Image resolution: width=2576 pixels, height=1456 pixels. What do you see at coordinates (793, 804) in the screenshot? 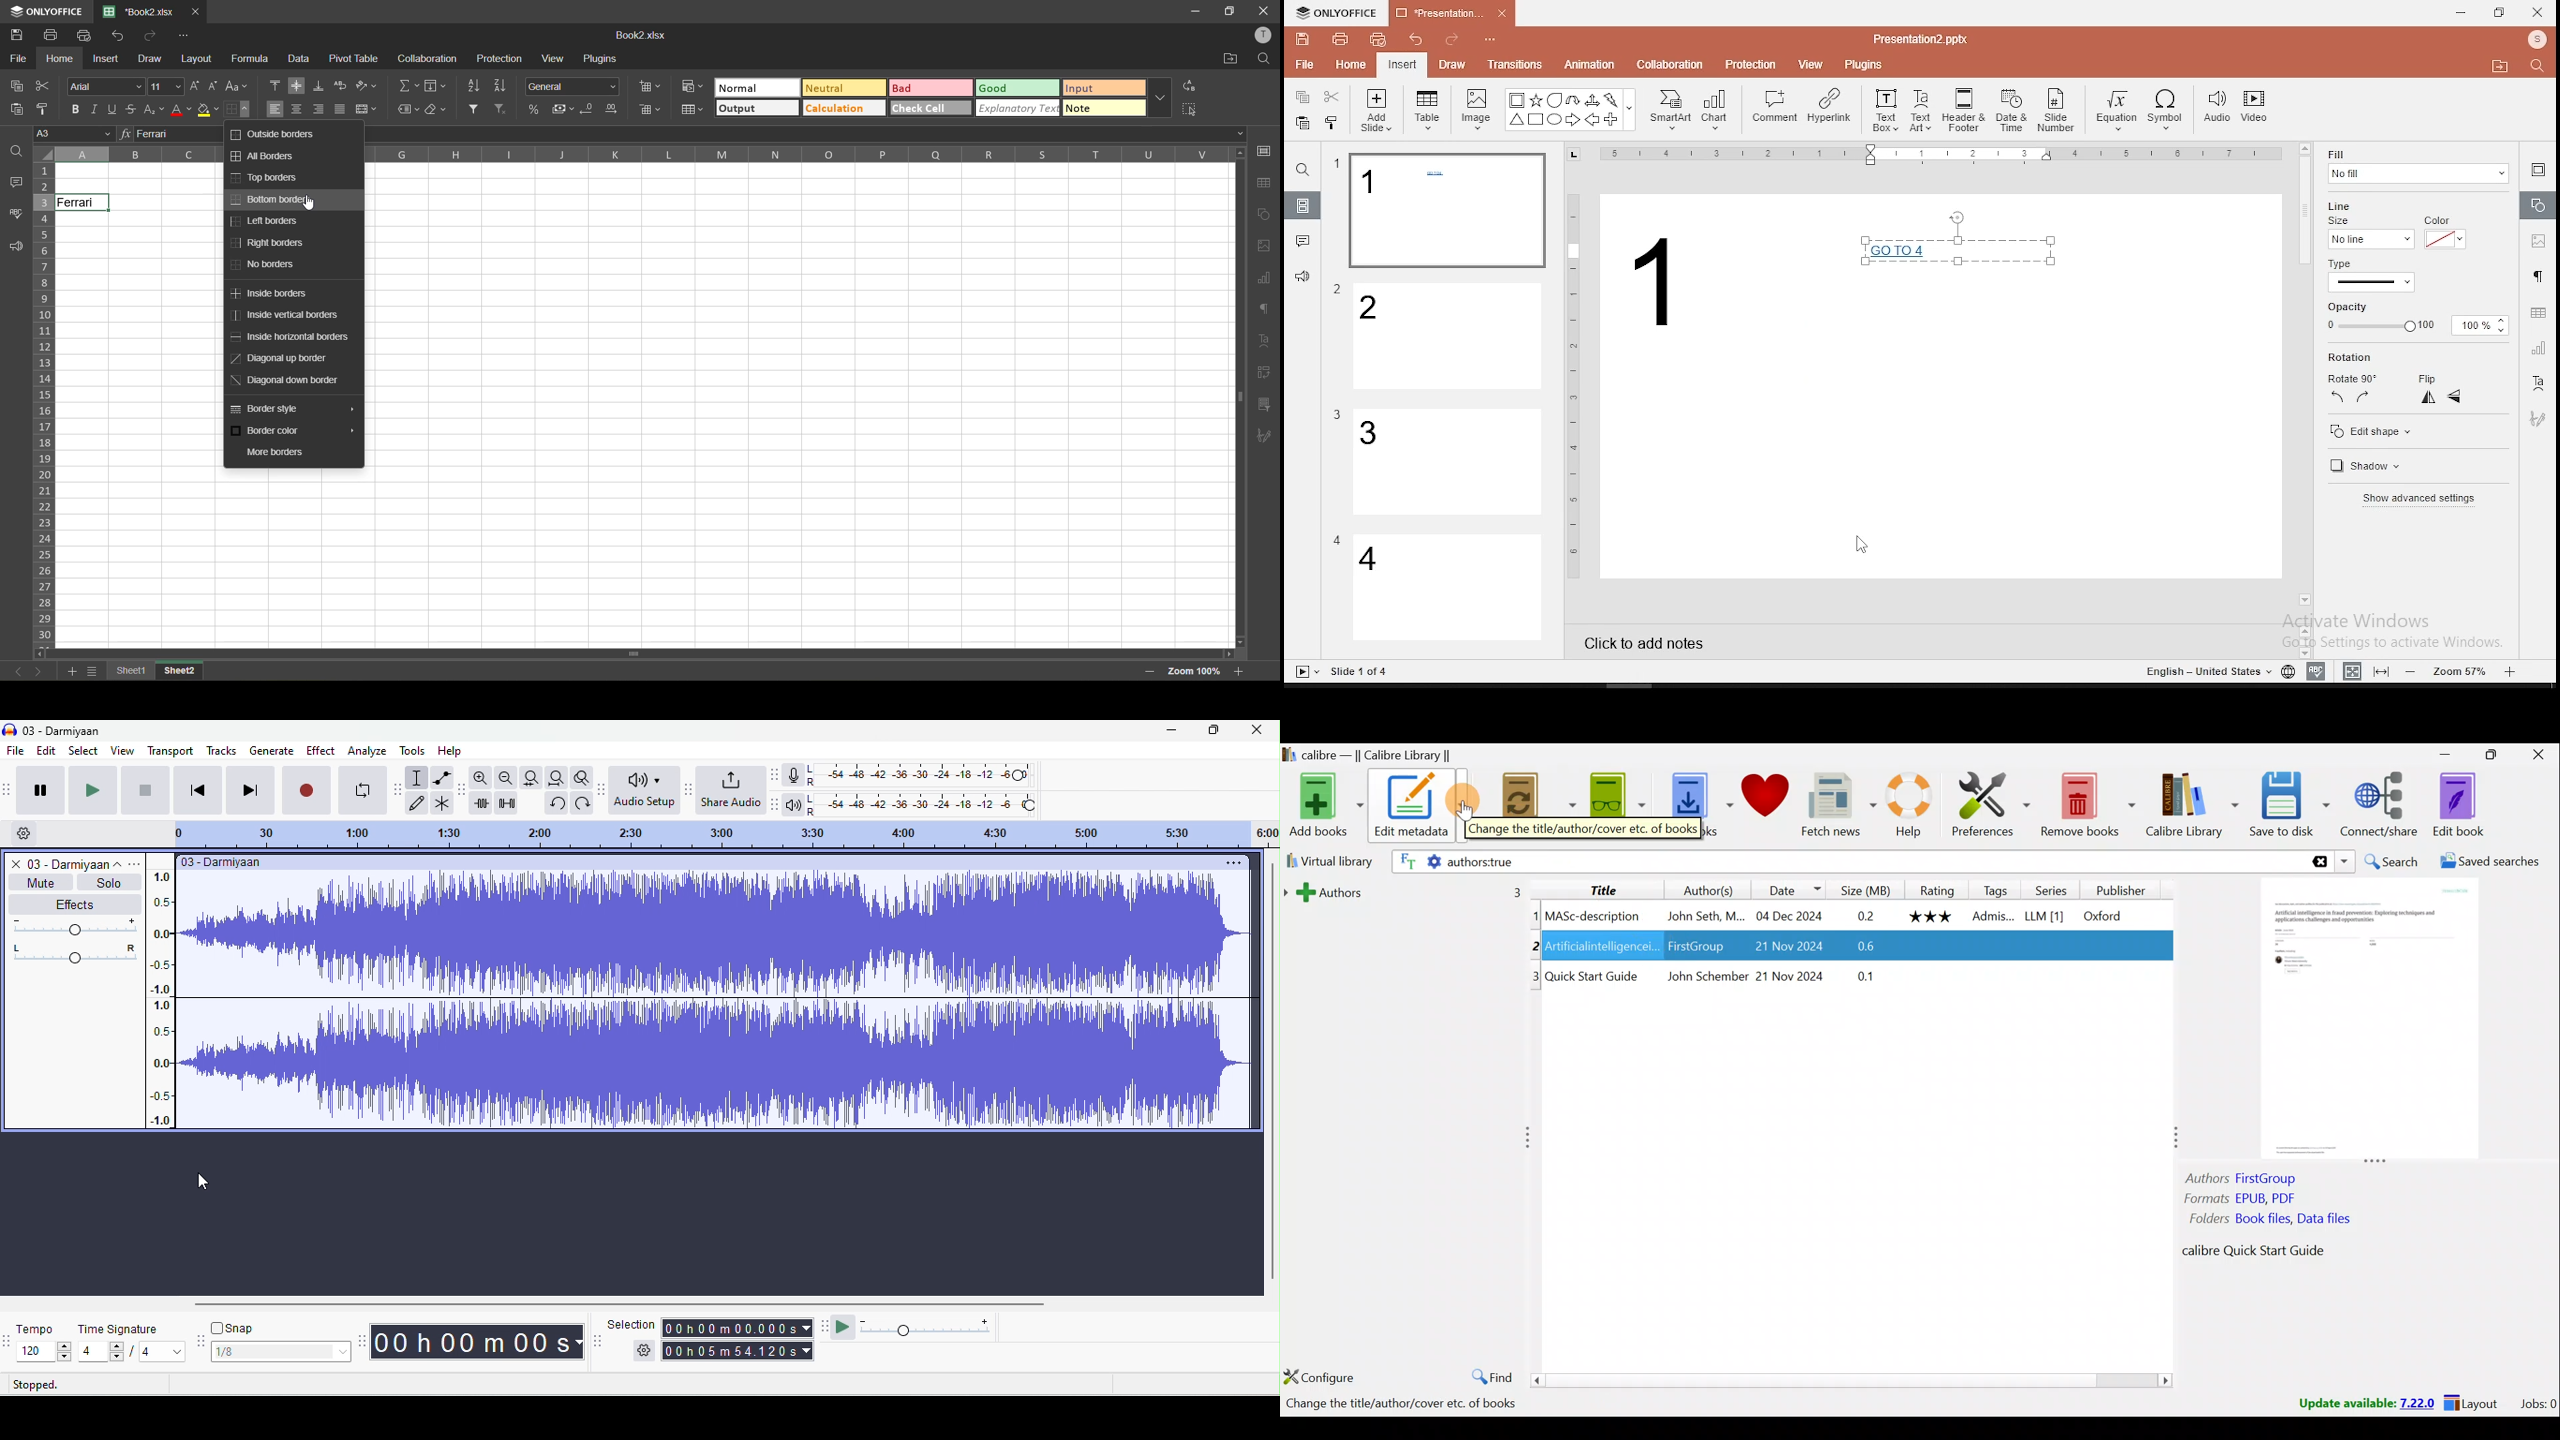
I see `playback meter` at bounding box center [793, 804].